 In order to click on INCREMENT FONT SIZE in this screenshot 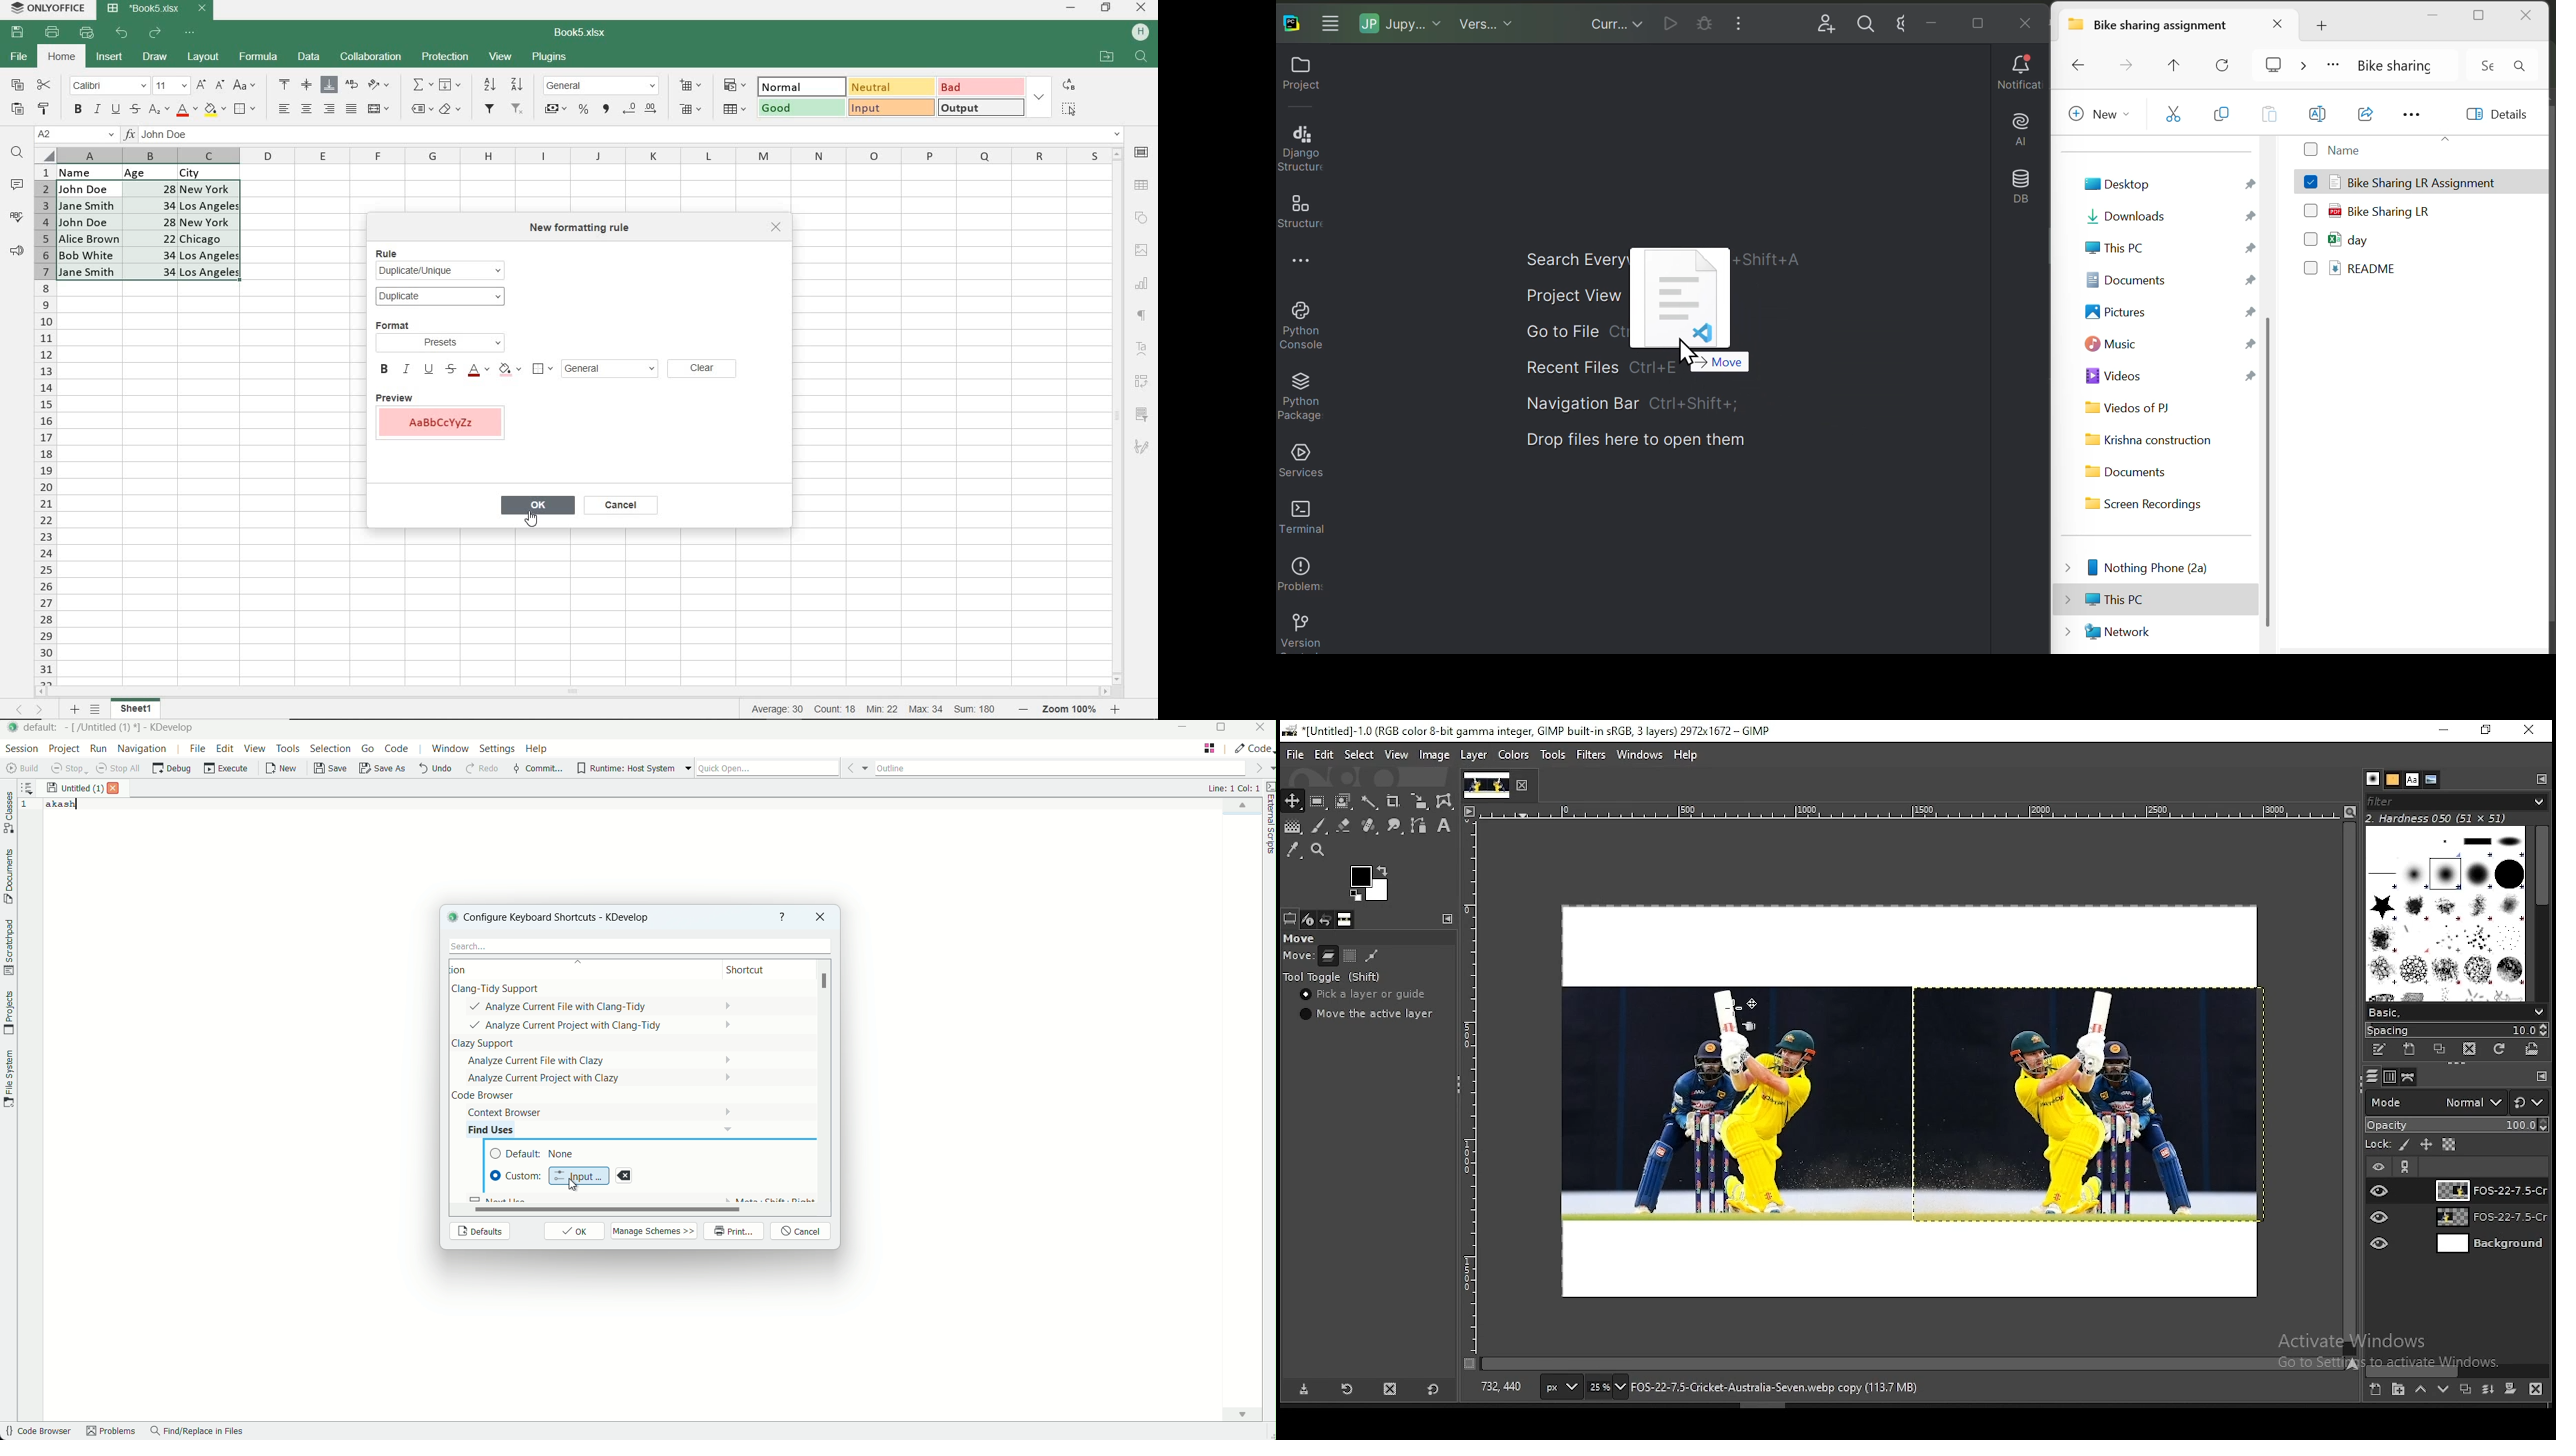, I will do `click(201, 85)`.